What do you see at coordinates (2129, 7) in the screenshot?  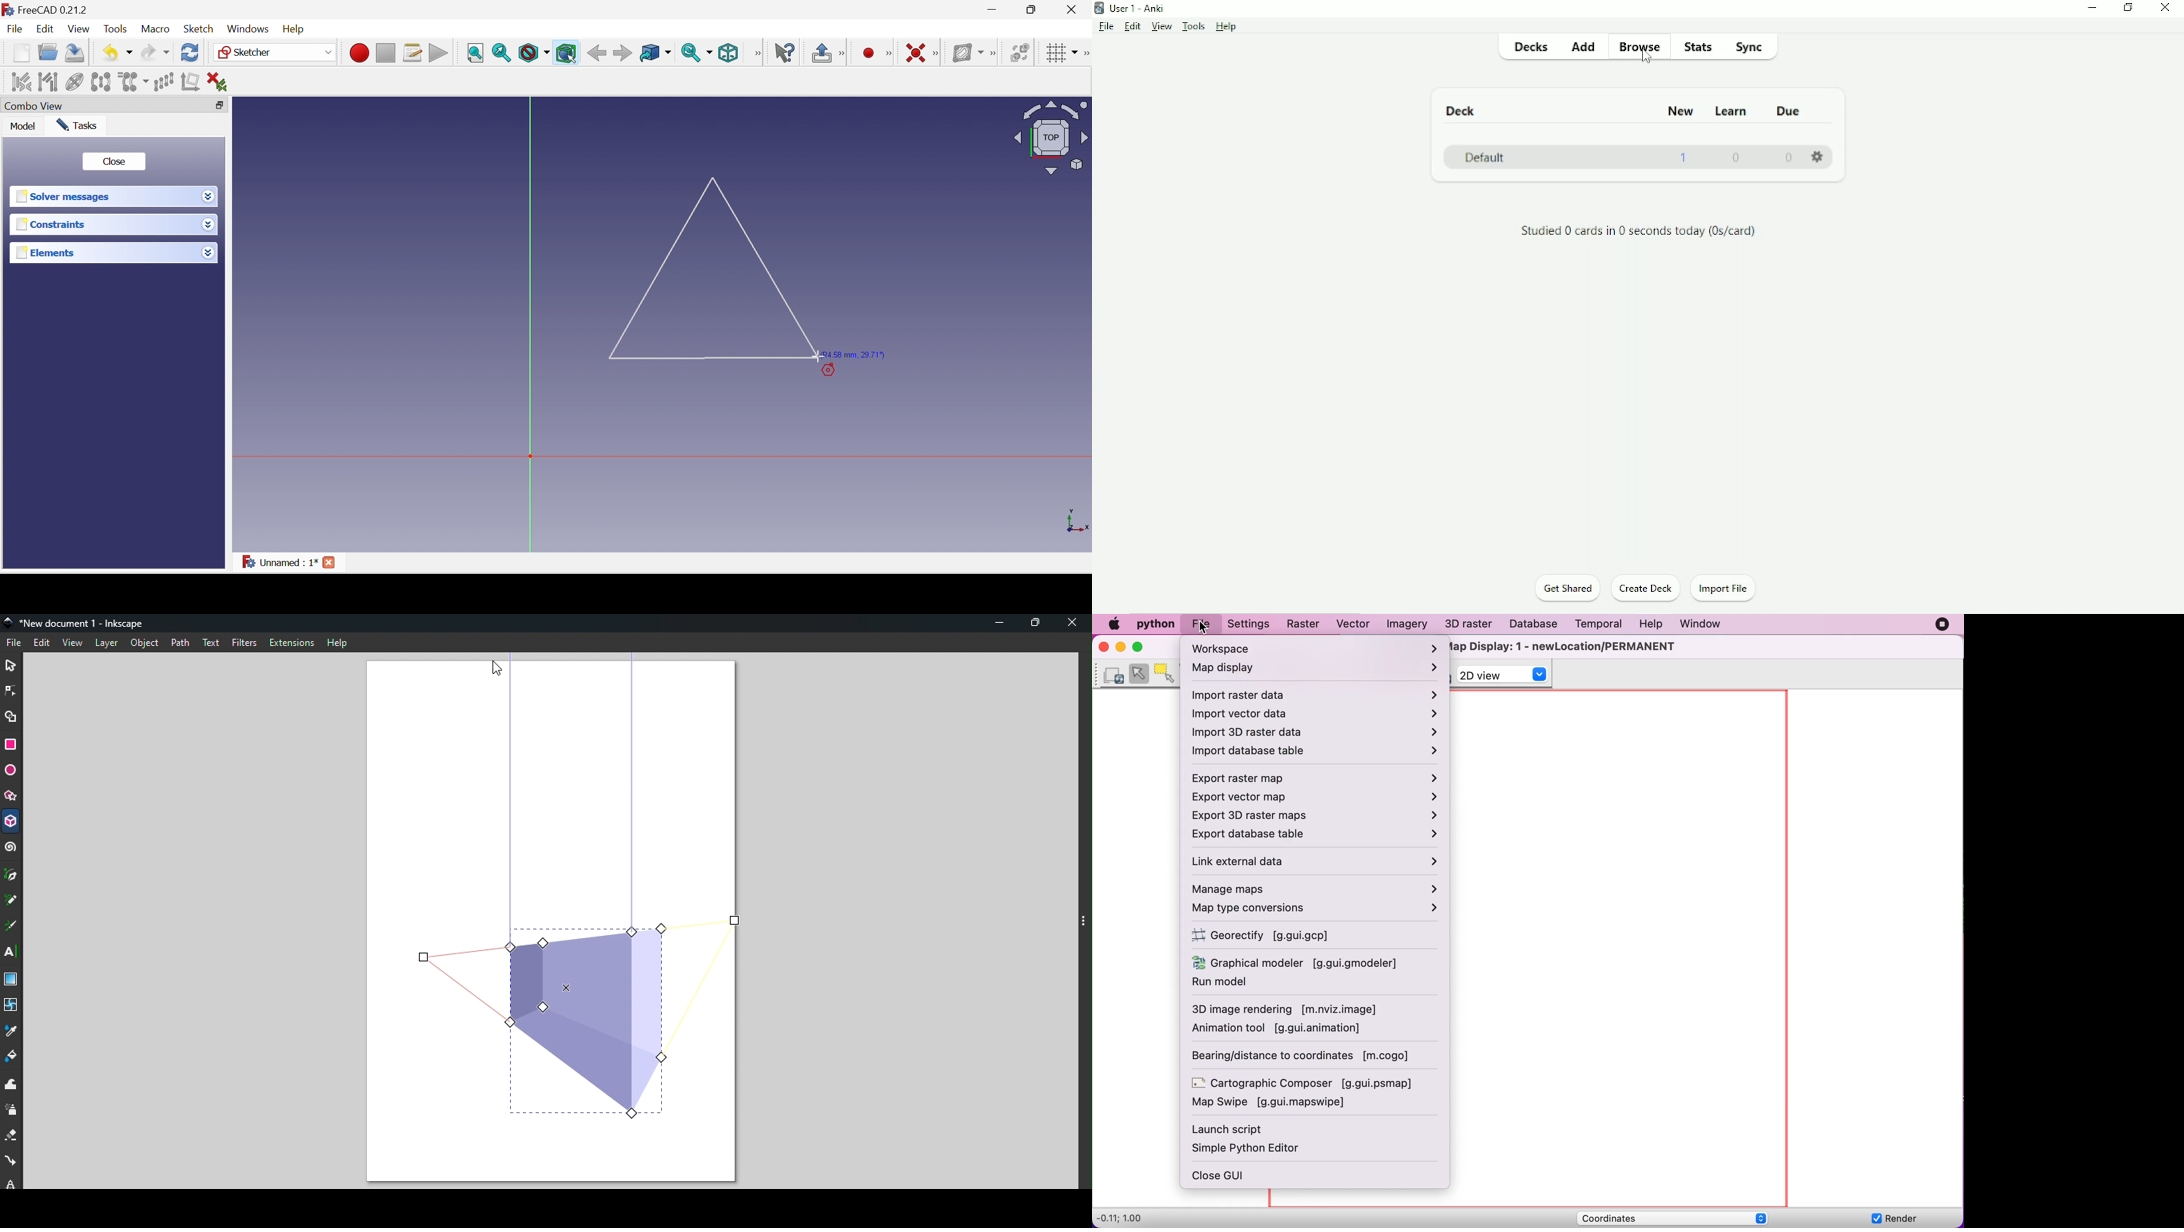 I see `Restore down` at bounding box center [2129, 7].